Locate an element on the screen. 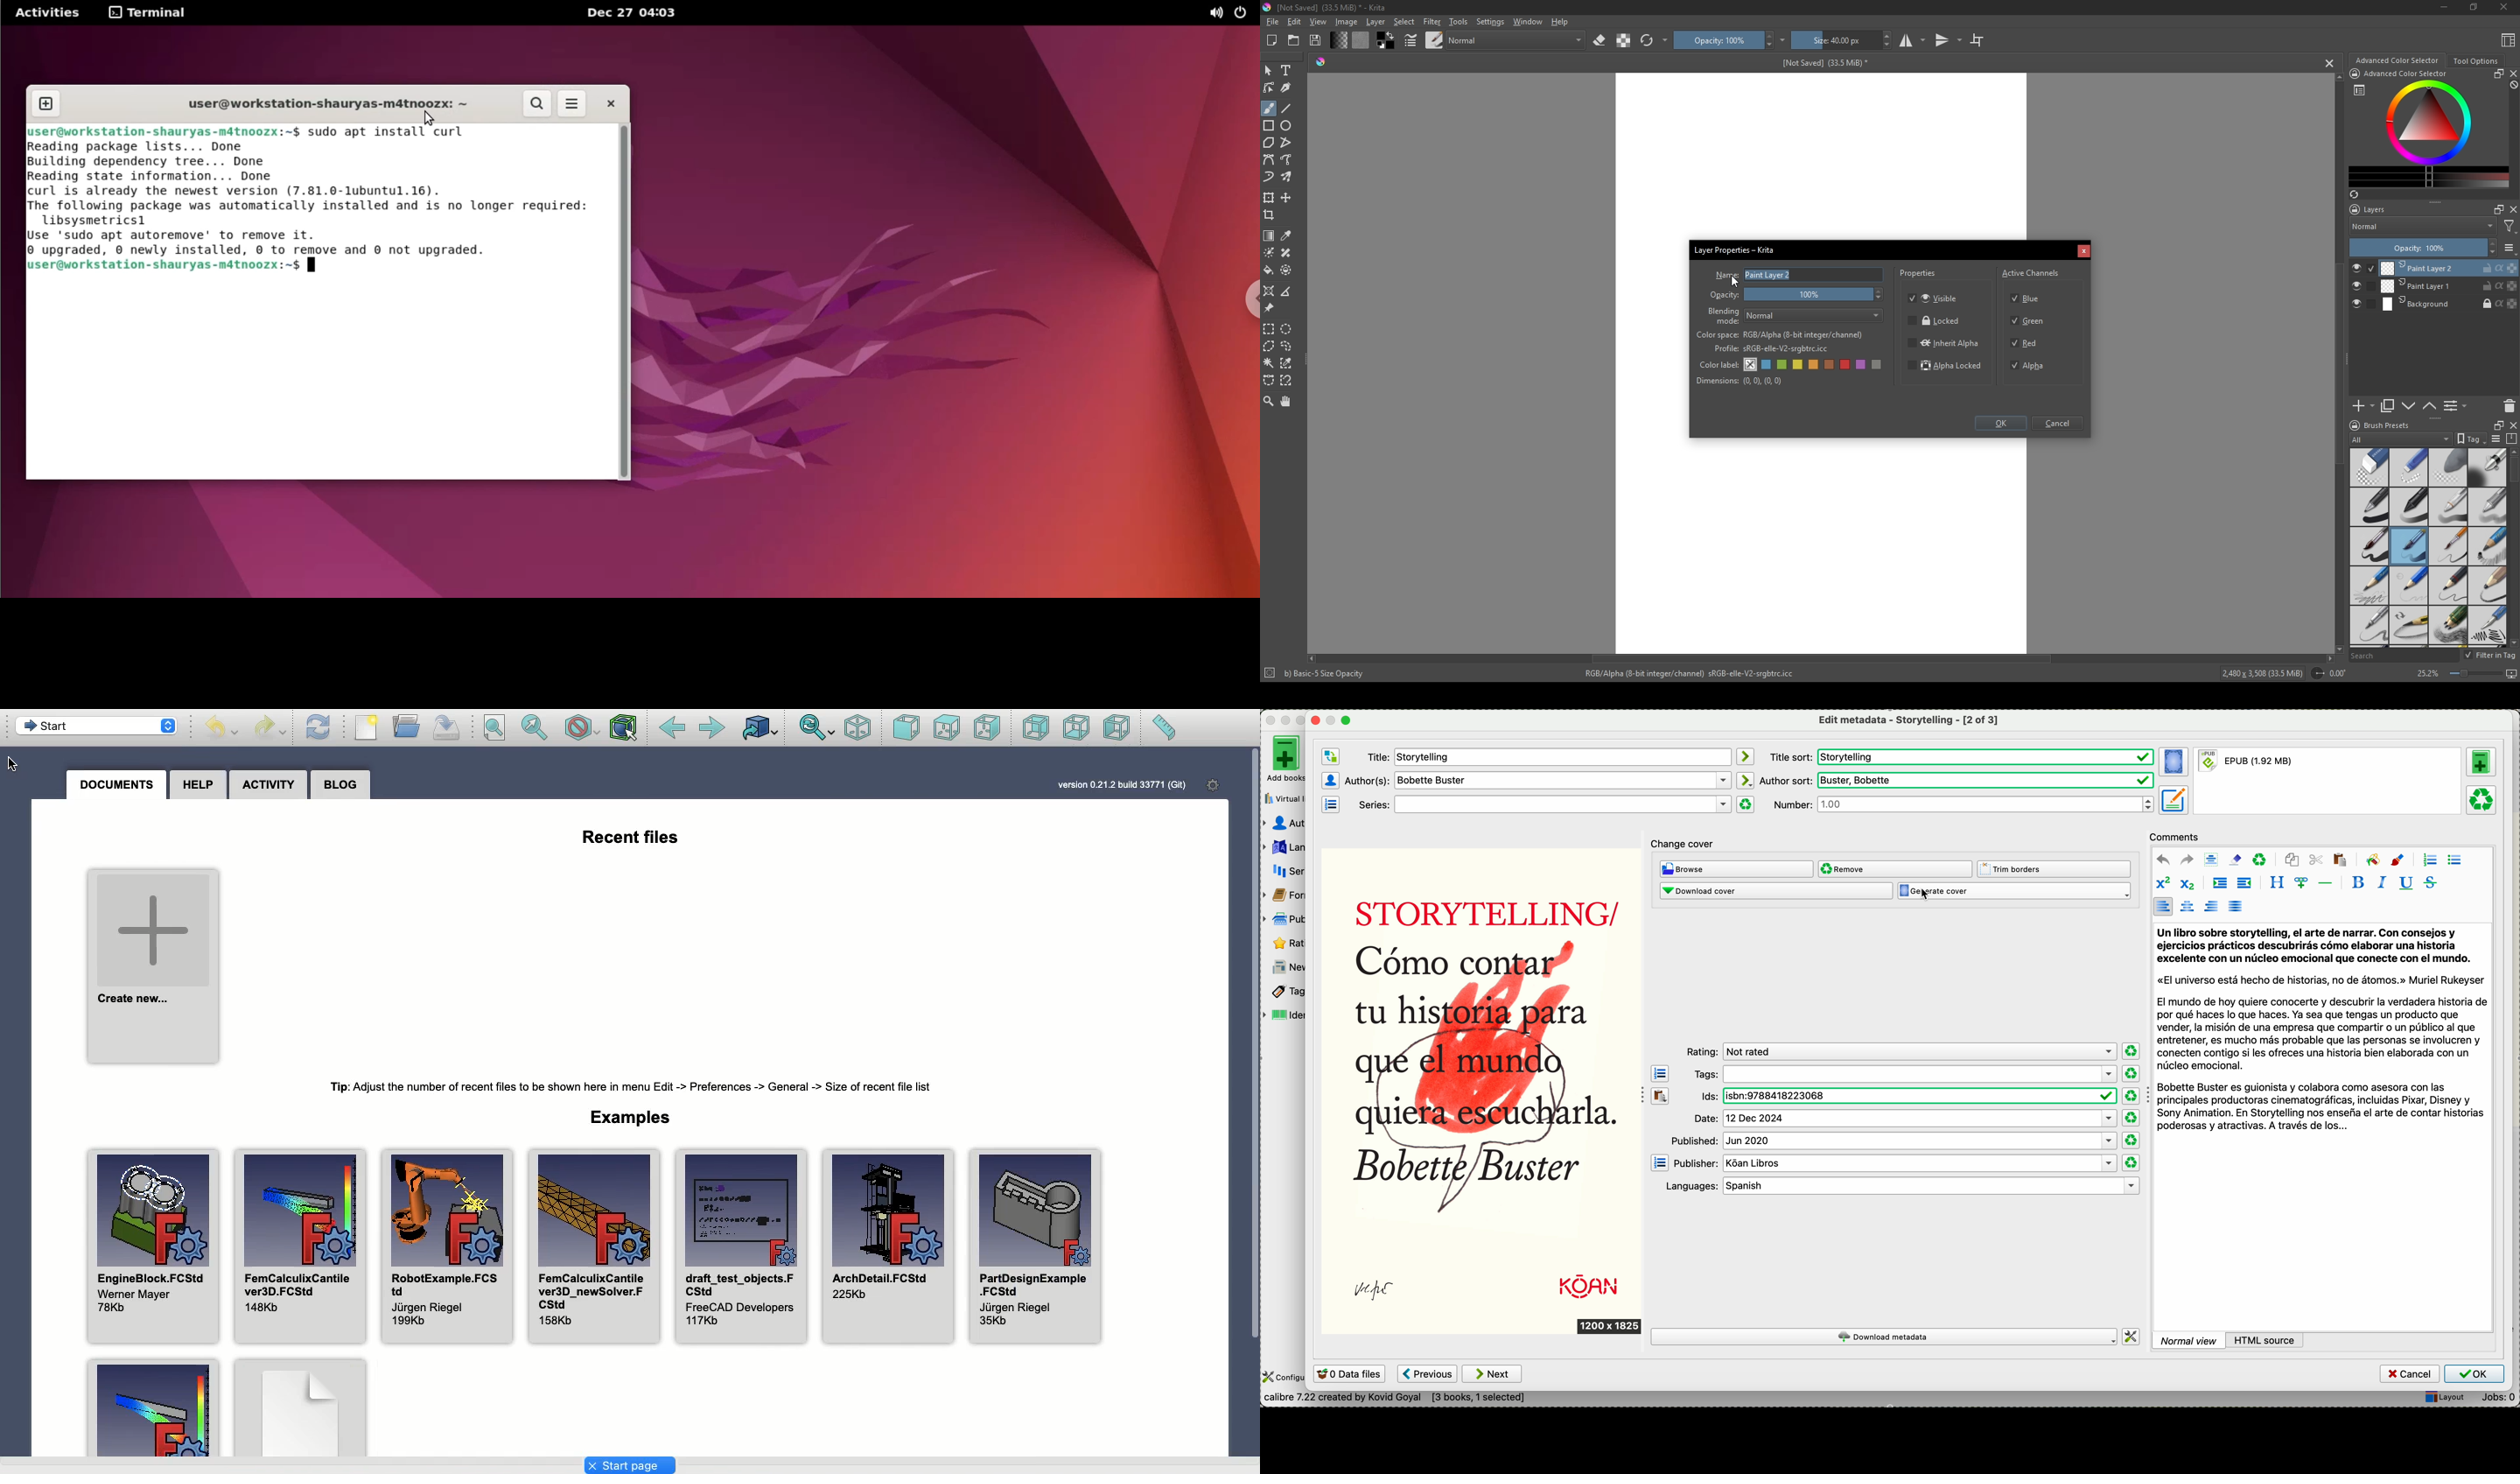 The width and height of the screenshot is (2520, 1484). Normal is located at coordinates (2423, 226).